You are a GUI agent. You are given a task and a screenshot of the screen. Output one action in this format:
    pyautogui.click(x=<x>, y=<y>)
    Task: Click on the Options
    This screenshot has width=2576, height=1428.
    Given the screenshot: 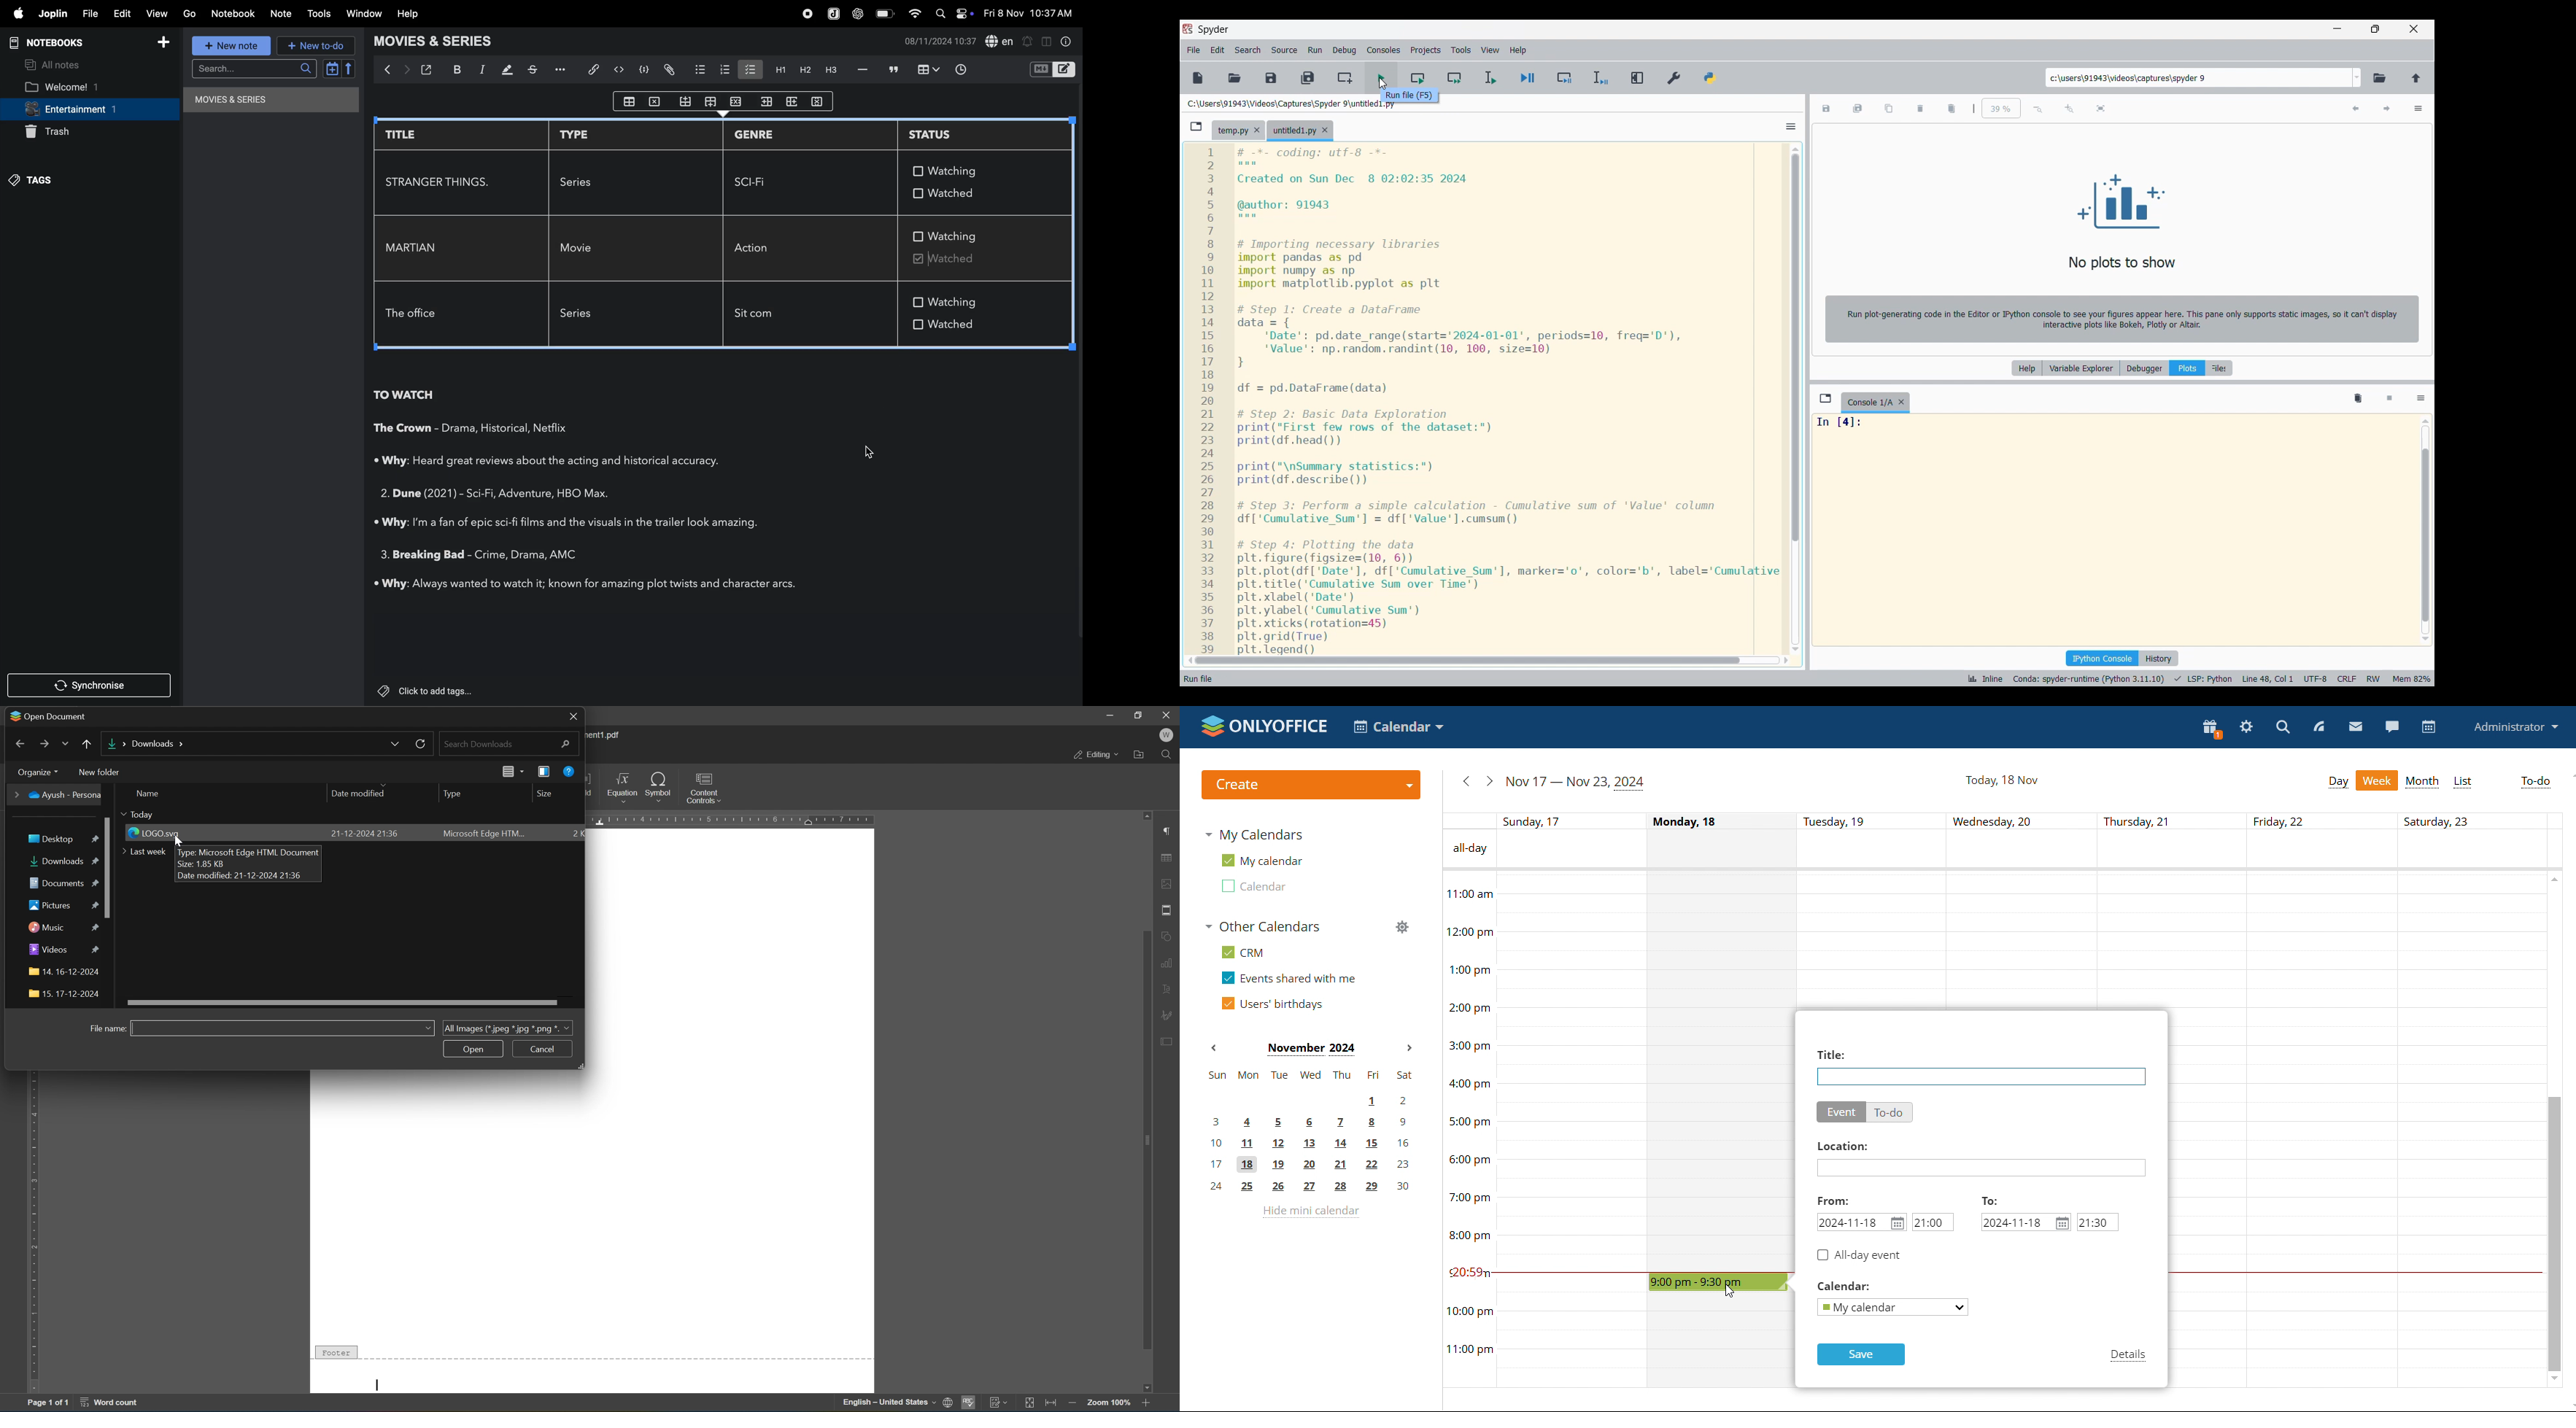 What is the action you would take?
    pyautogui.click(x=1791, y=127)
    